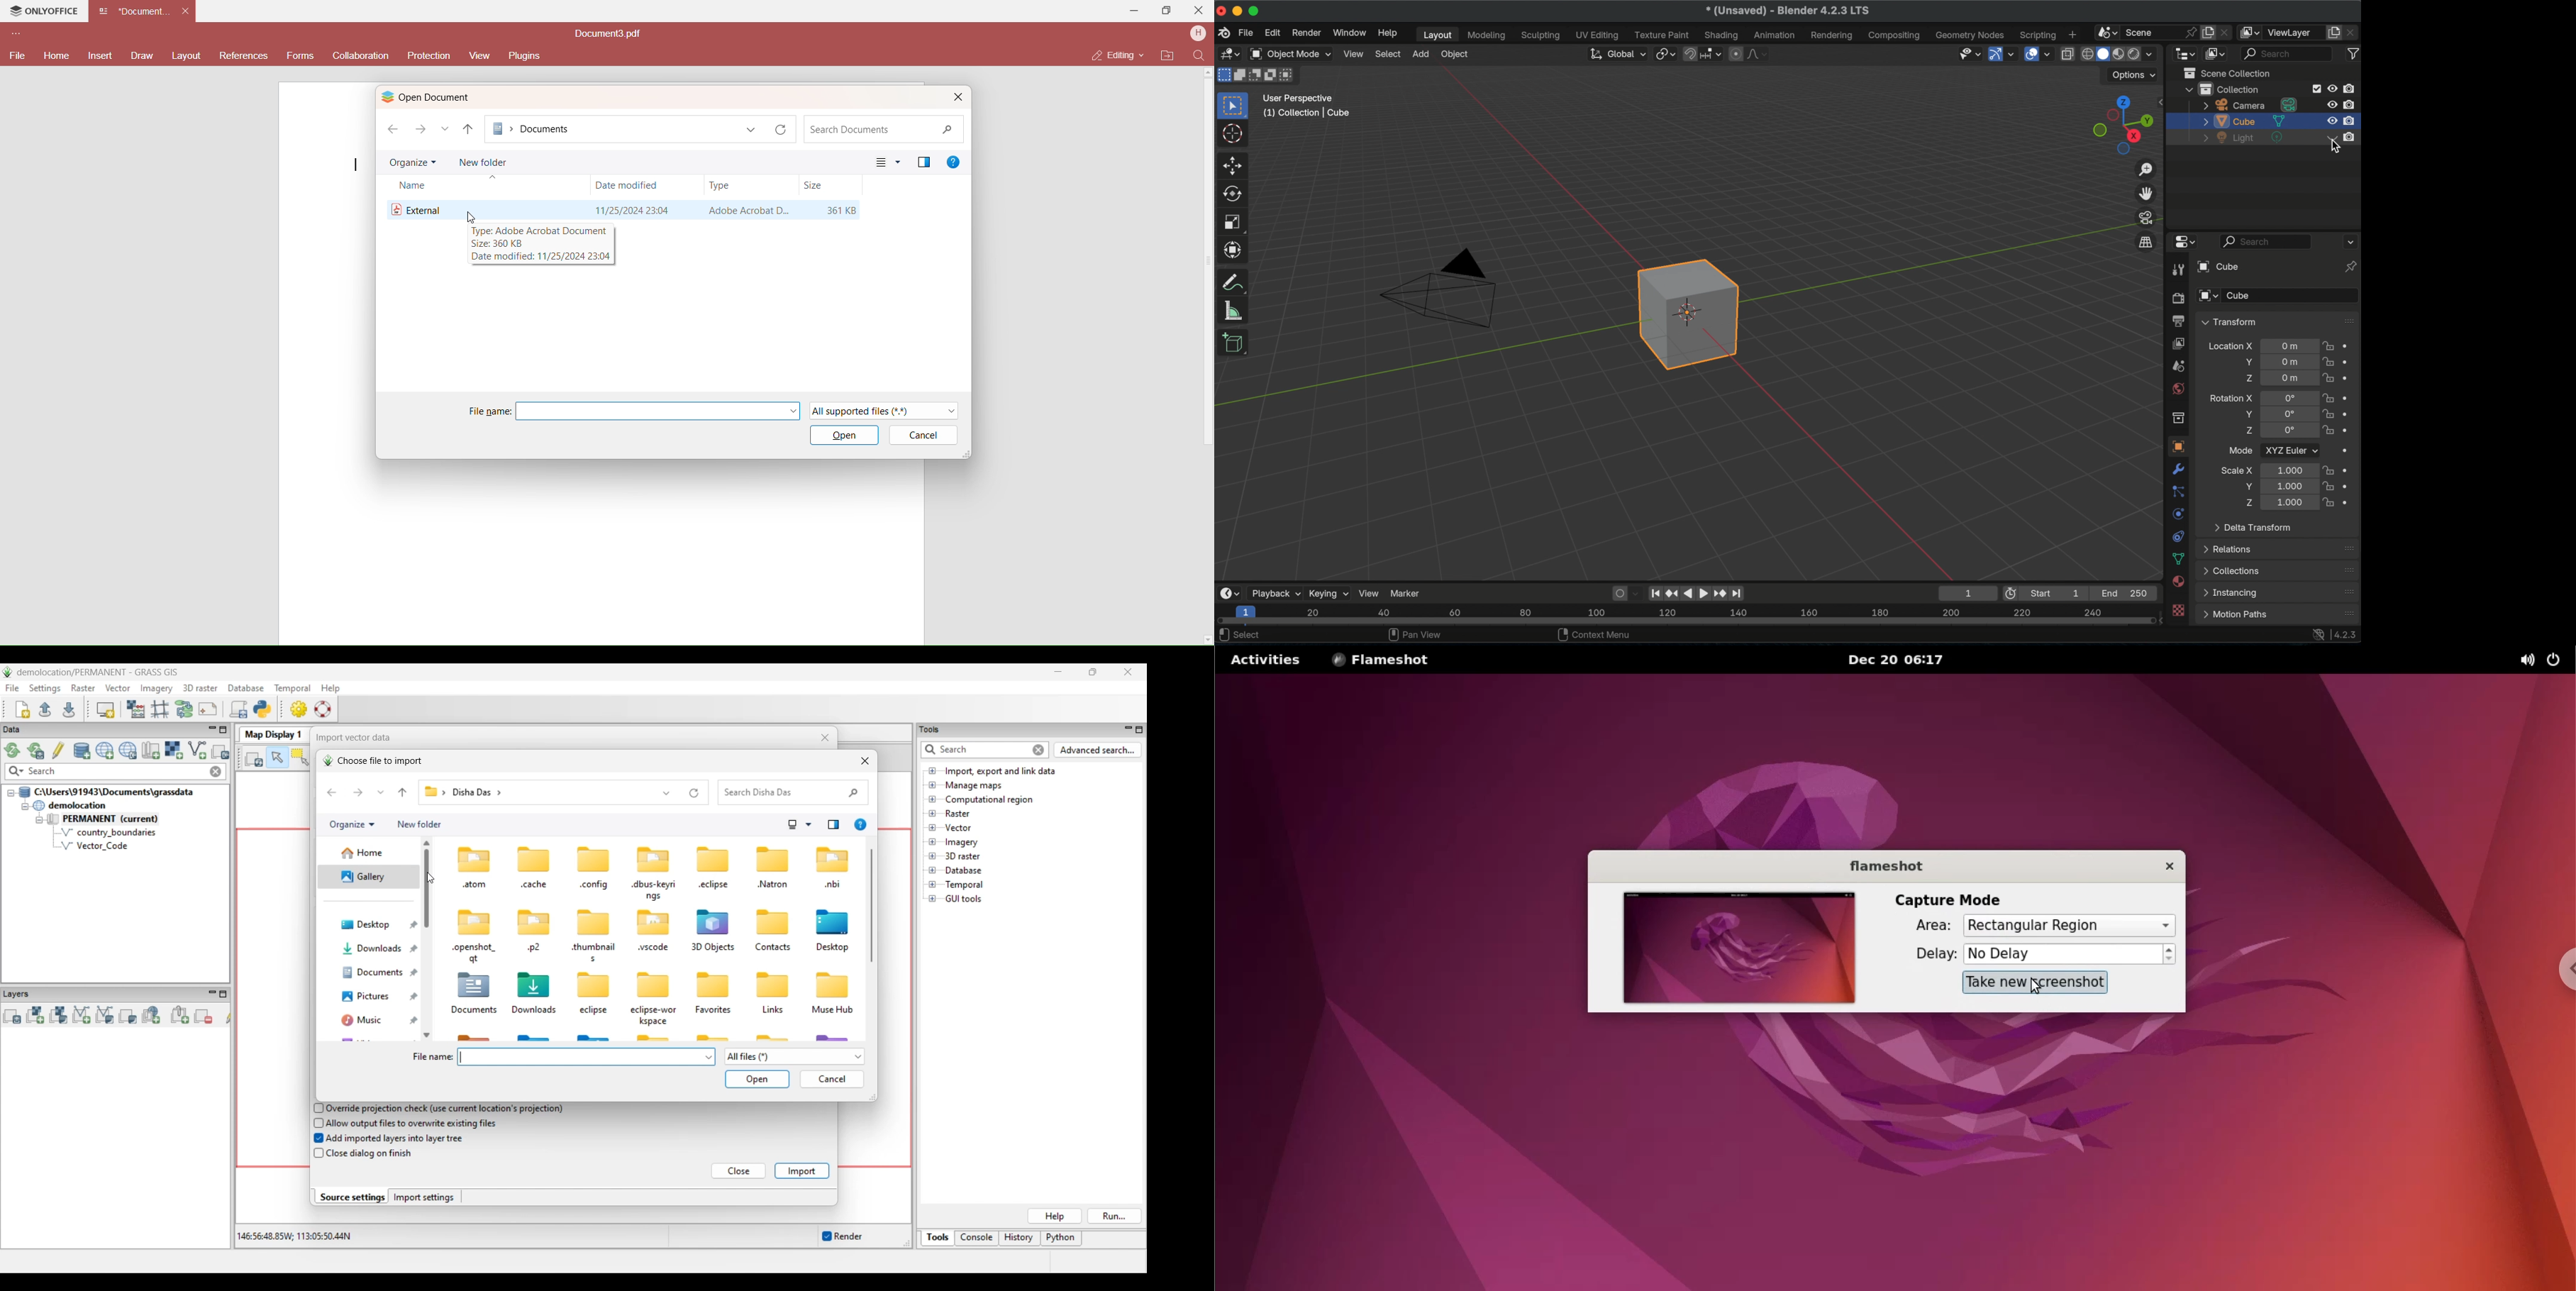  Describe the element at coordinates (1486, 35) in the screenshot. I see `modelling` at that location.